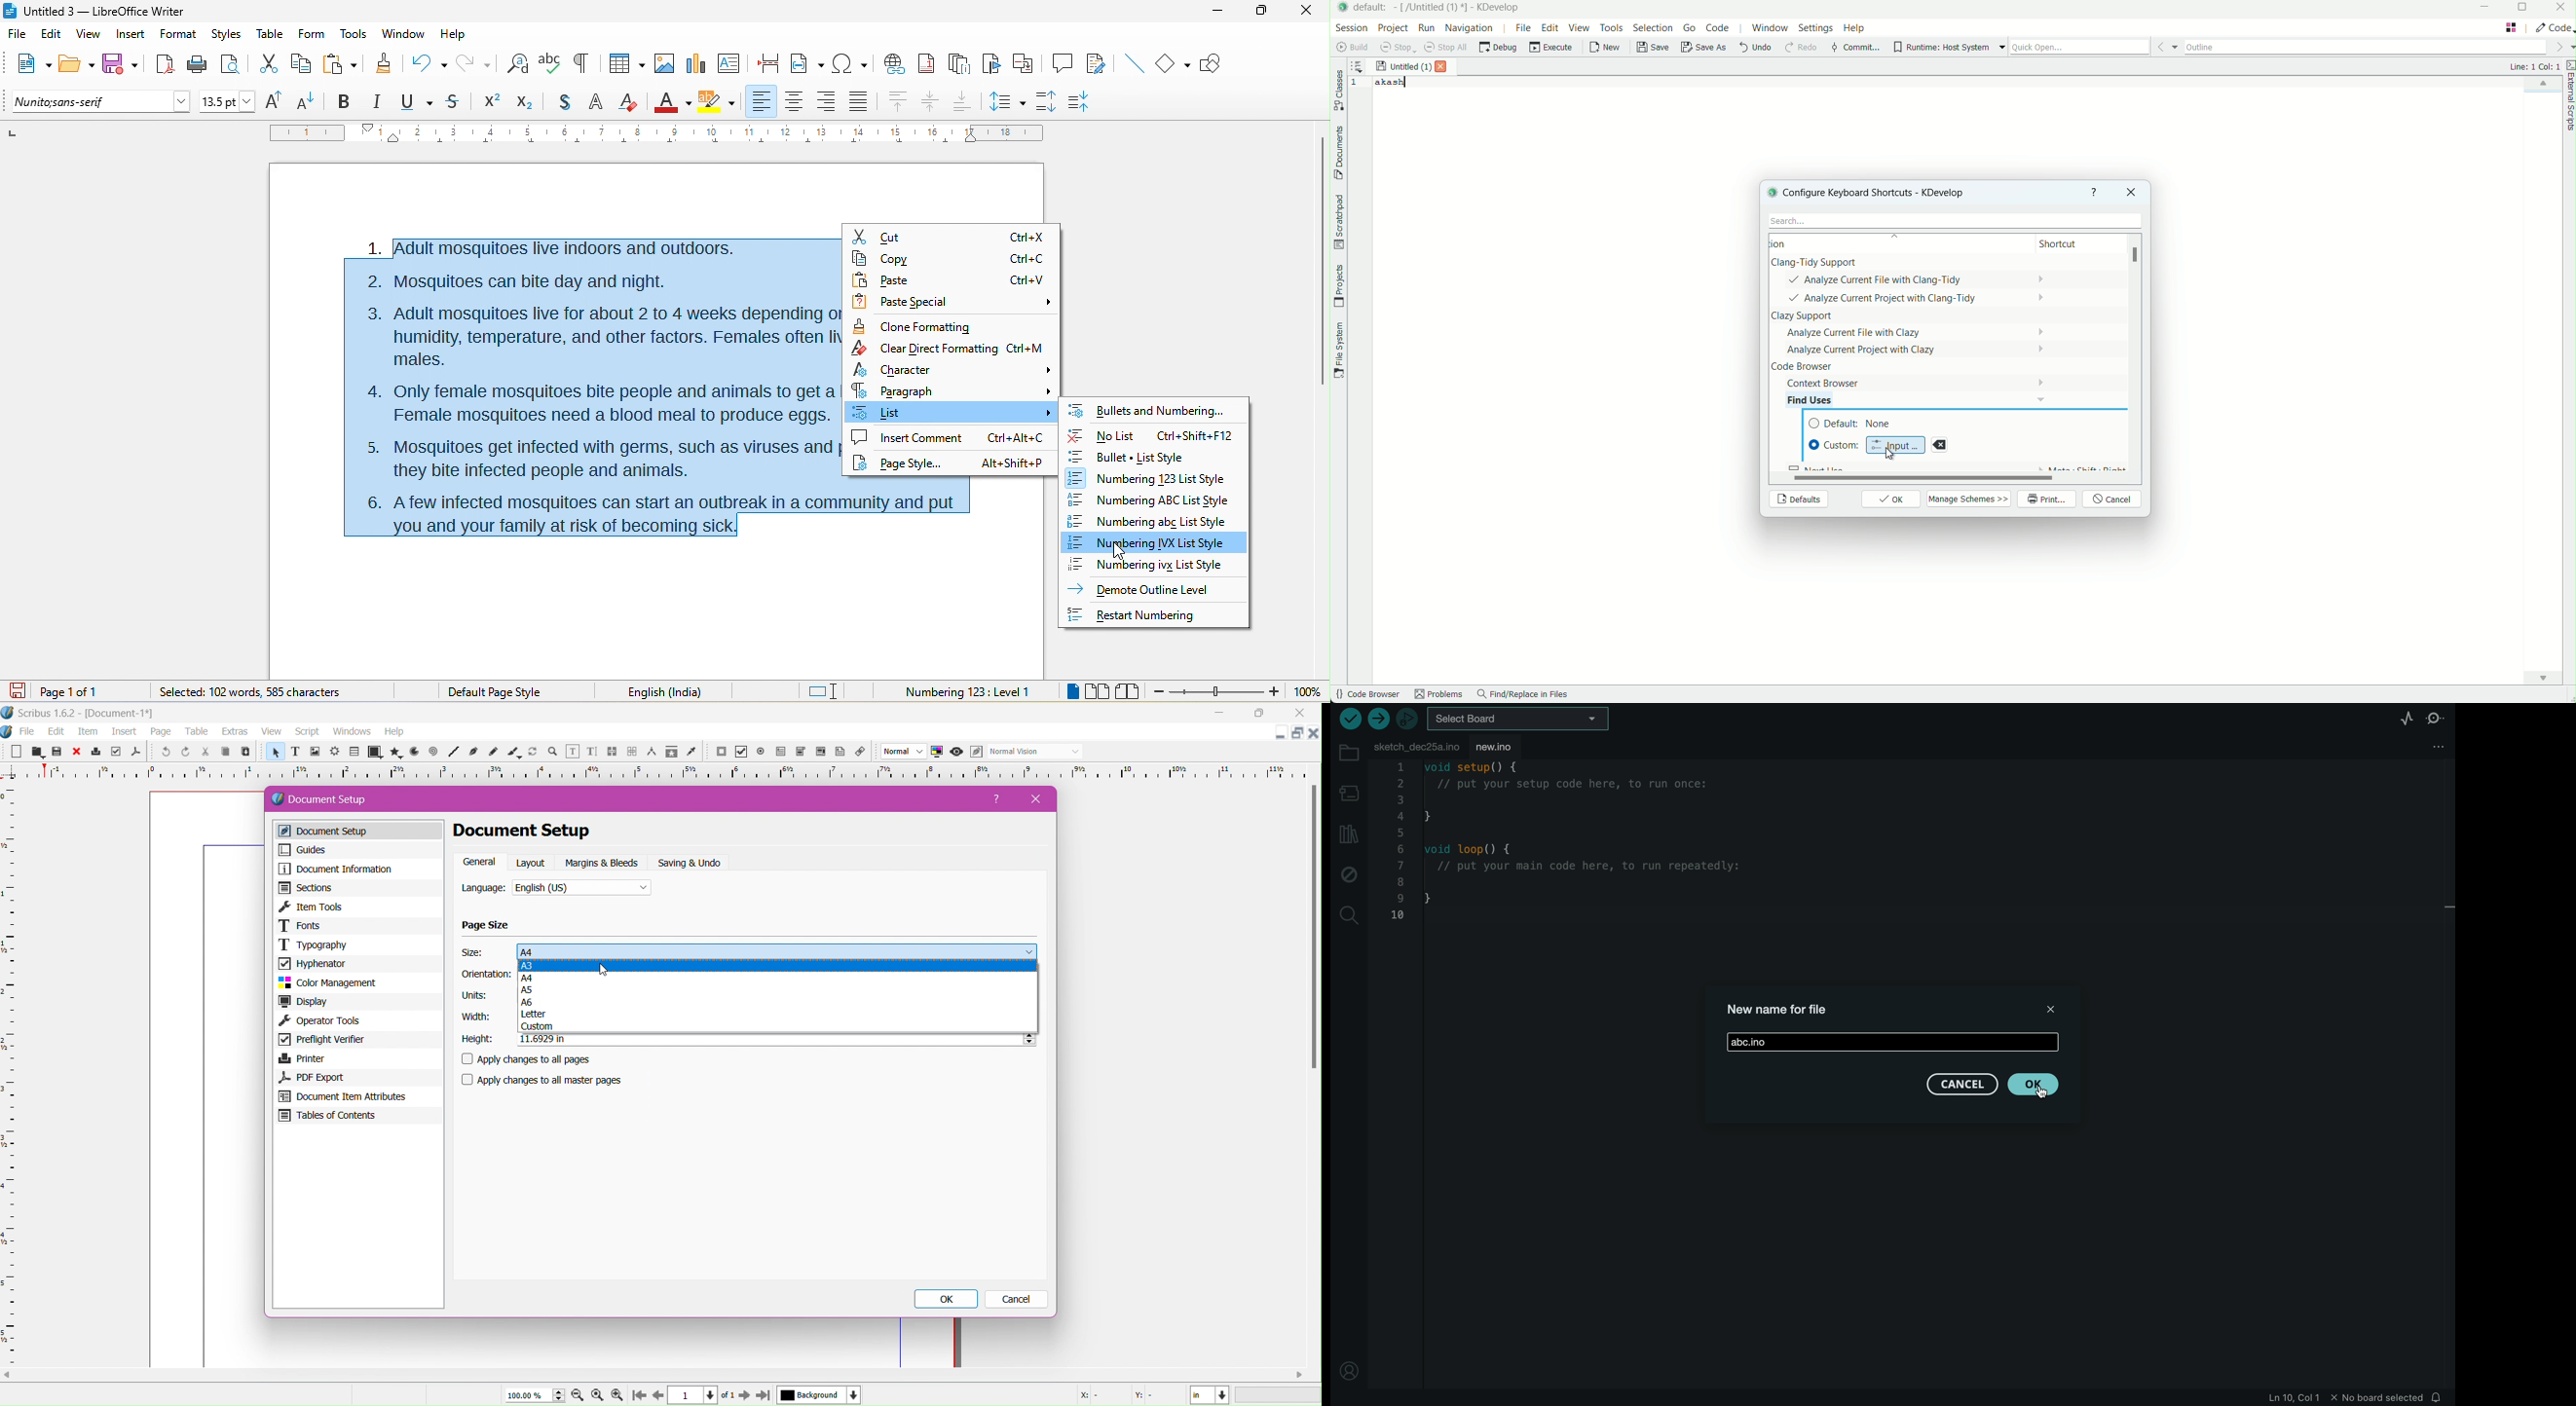 This screenshot has height=1428, width=2576. I want to click on subscript, so click(523, 102).